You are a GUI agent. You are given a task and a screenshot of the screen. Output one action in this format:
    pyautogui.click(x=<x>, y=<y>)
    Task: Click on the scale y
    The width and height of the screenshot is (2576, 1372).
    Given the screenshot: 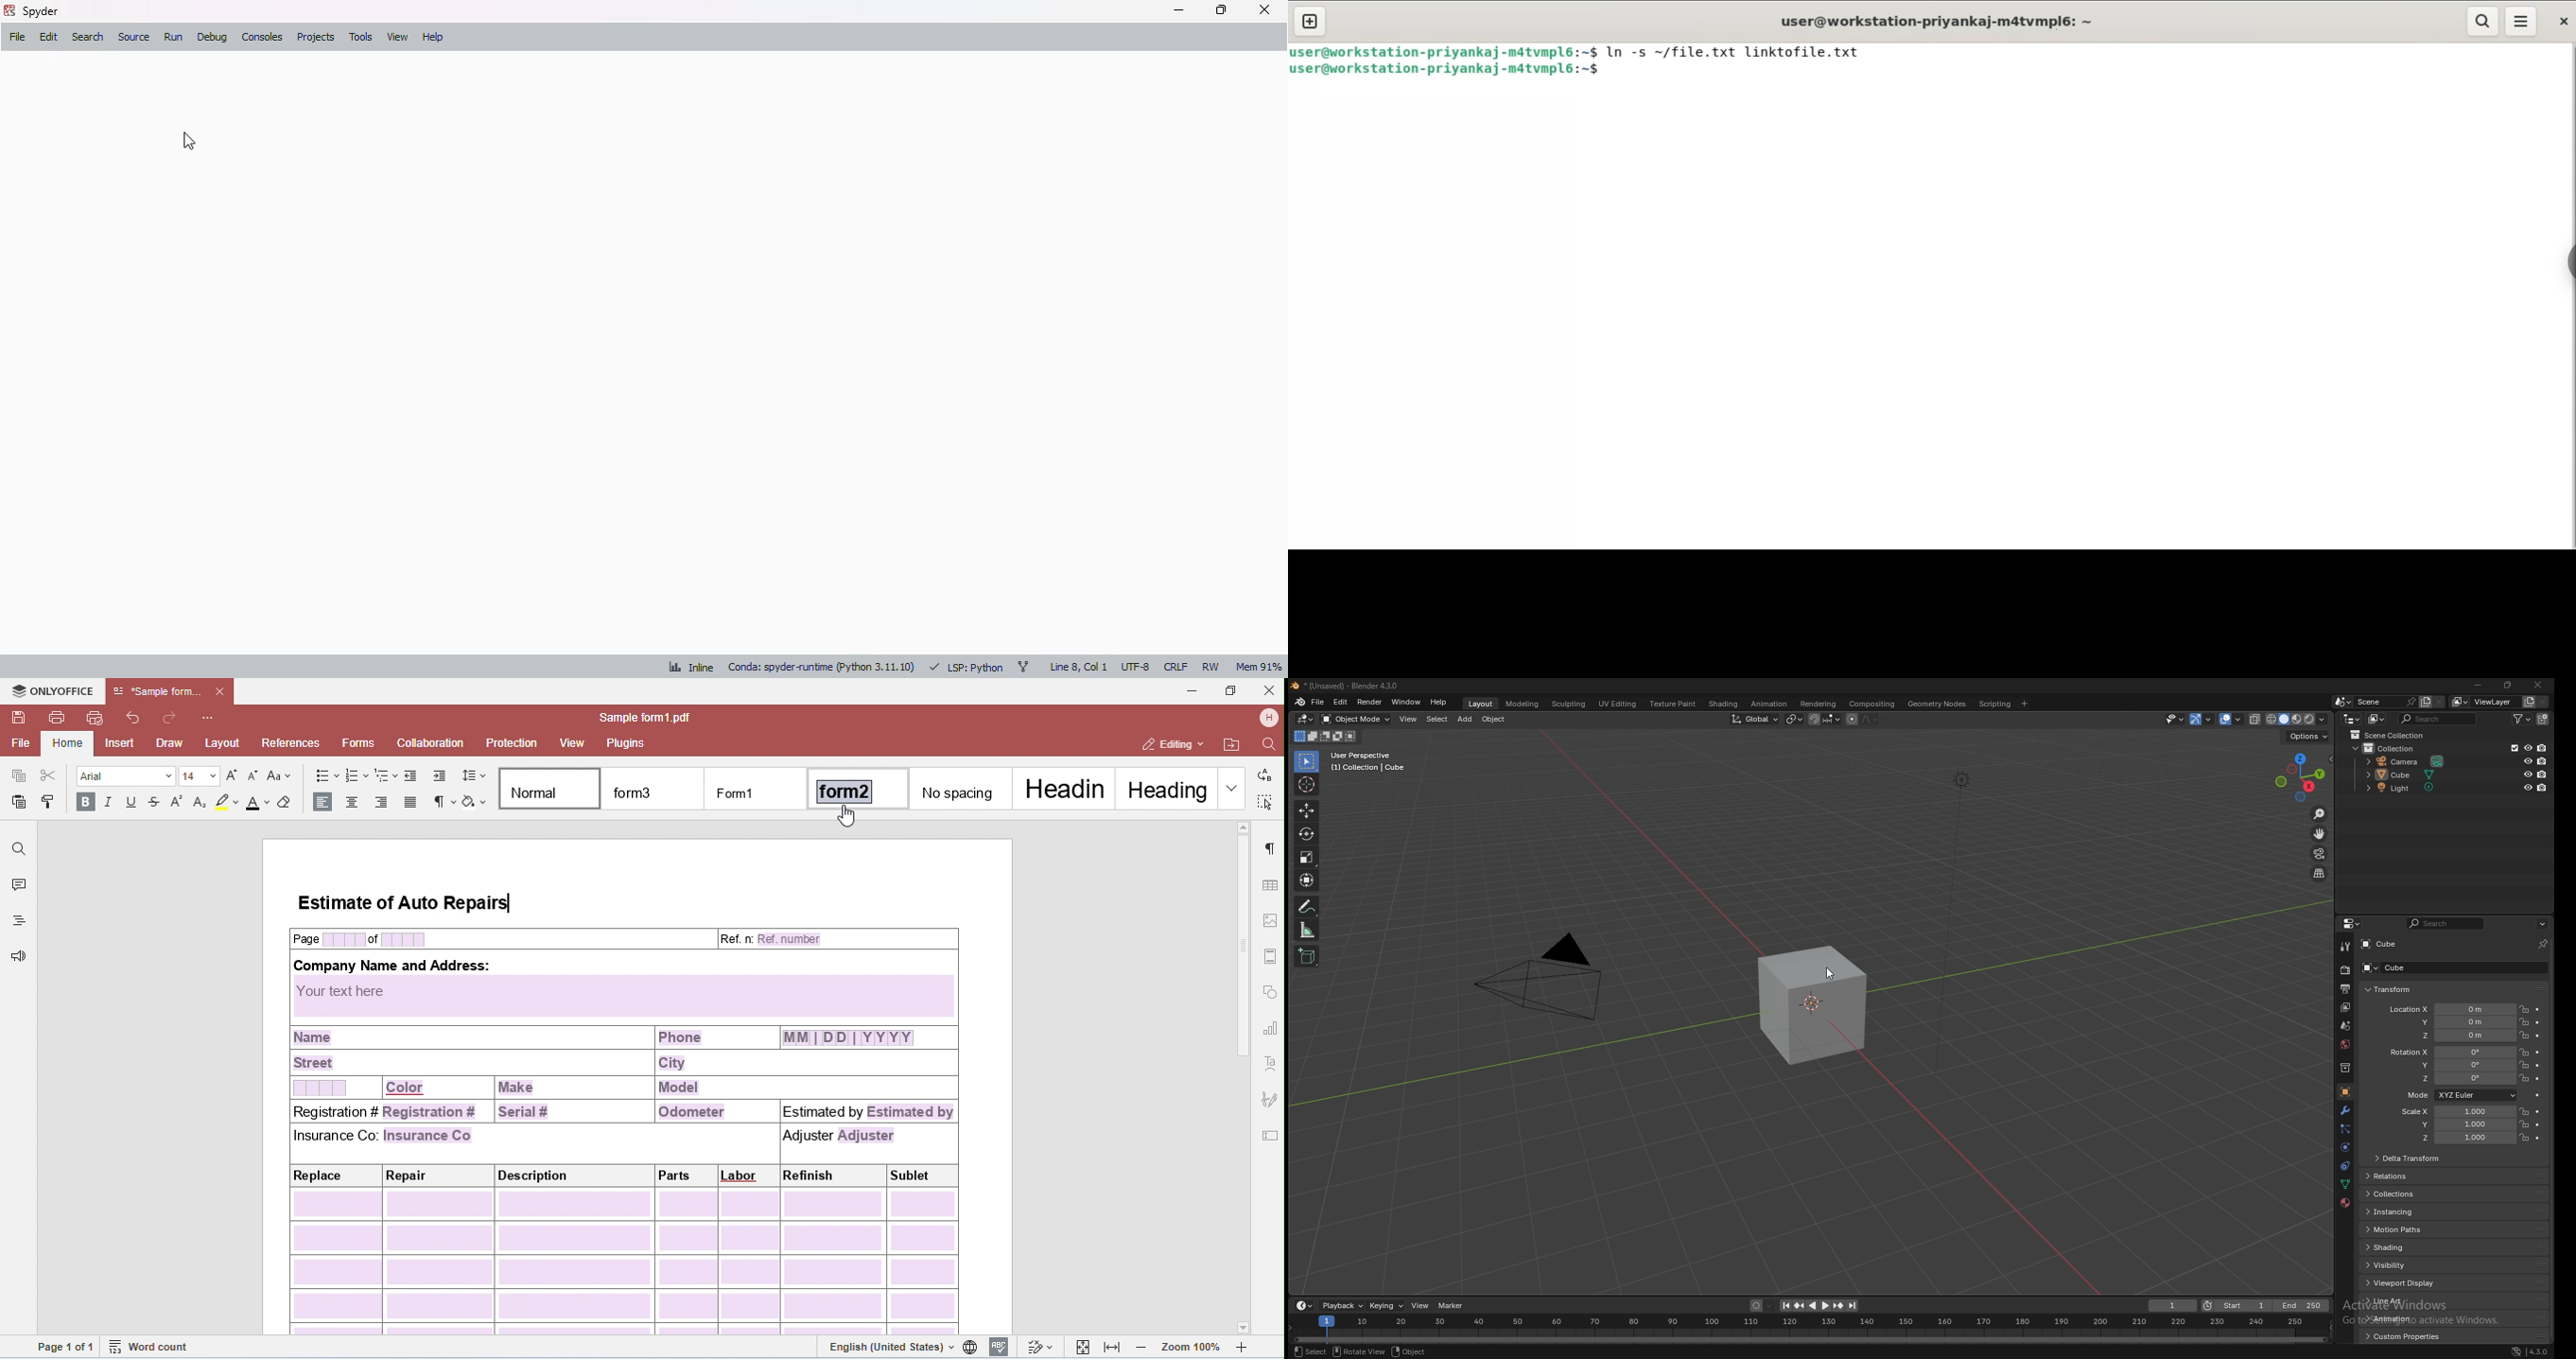 What is the action you would take?
    pyautogui.click(x=2455, y=1125)
    